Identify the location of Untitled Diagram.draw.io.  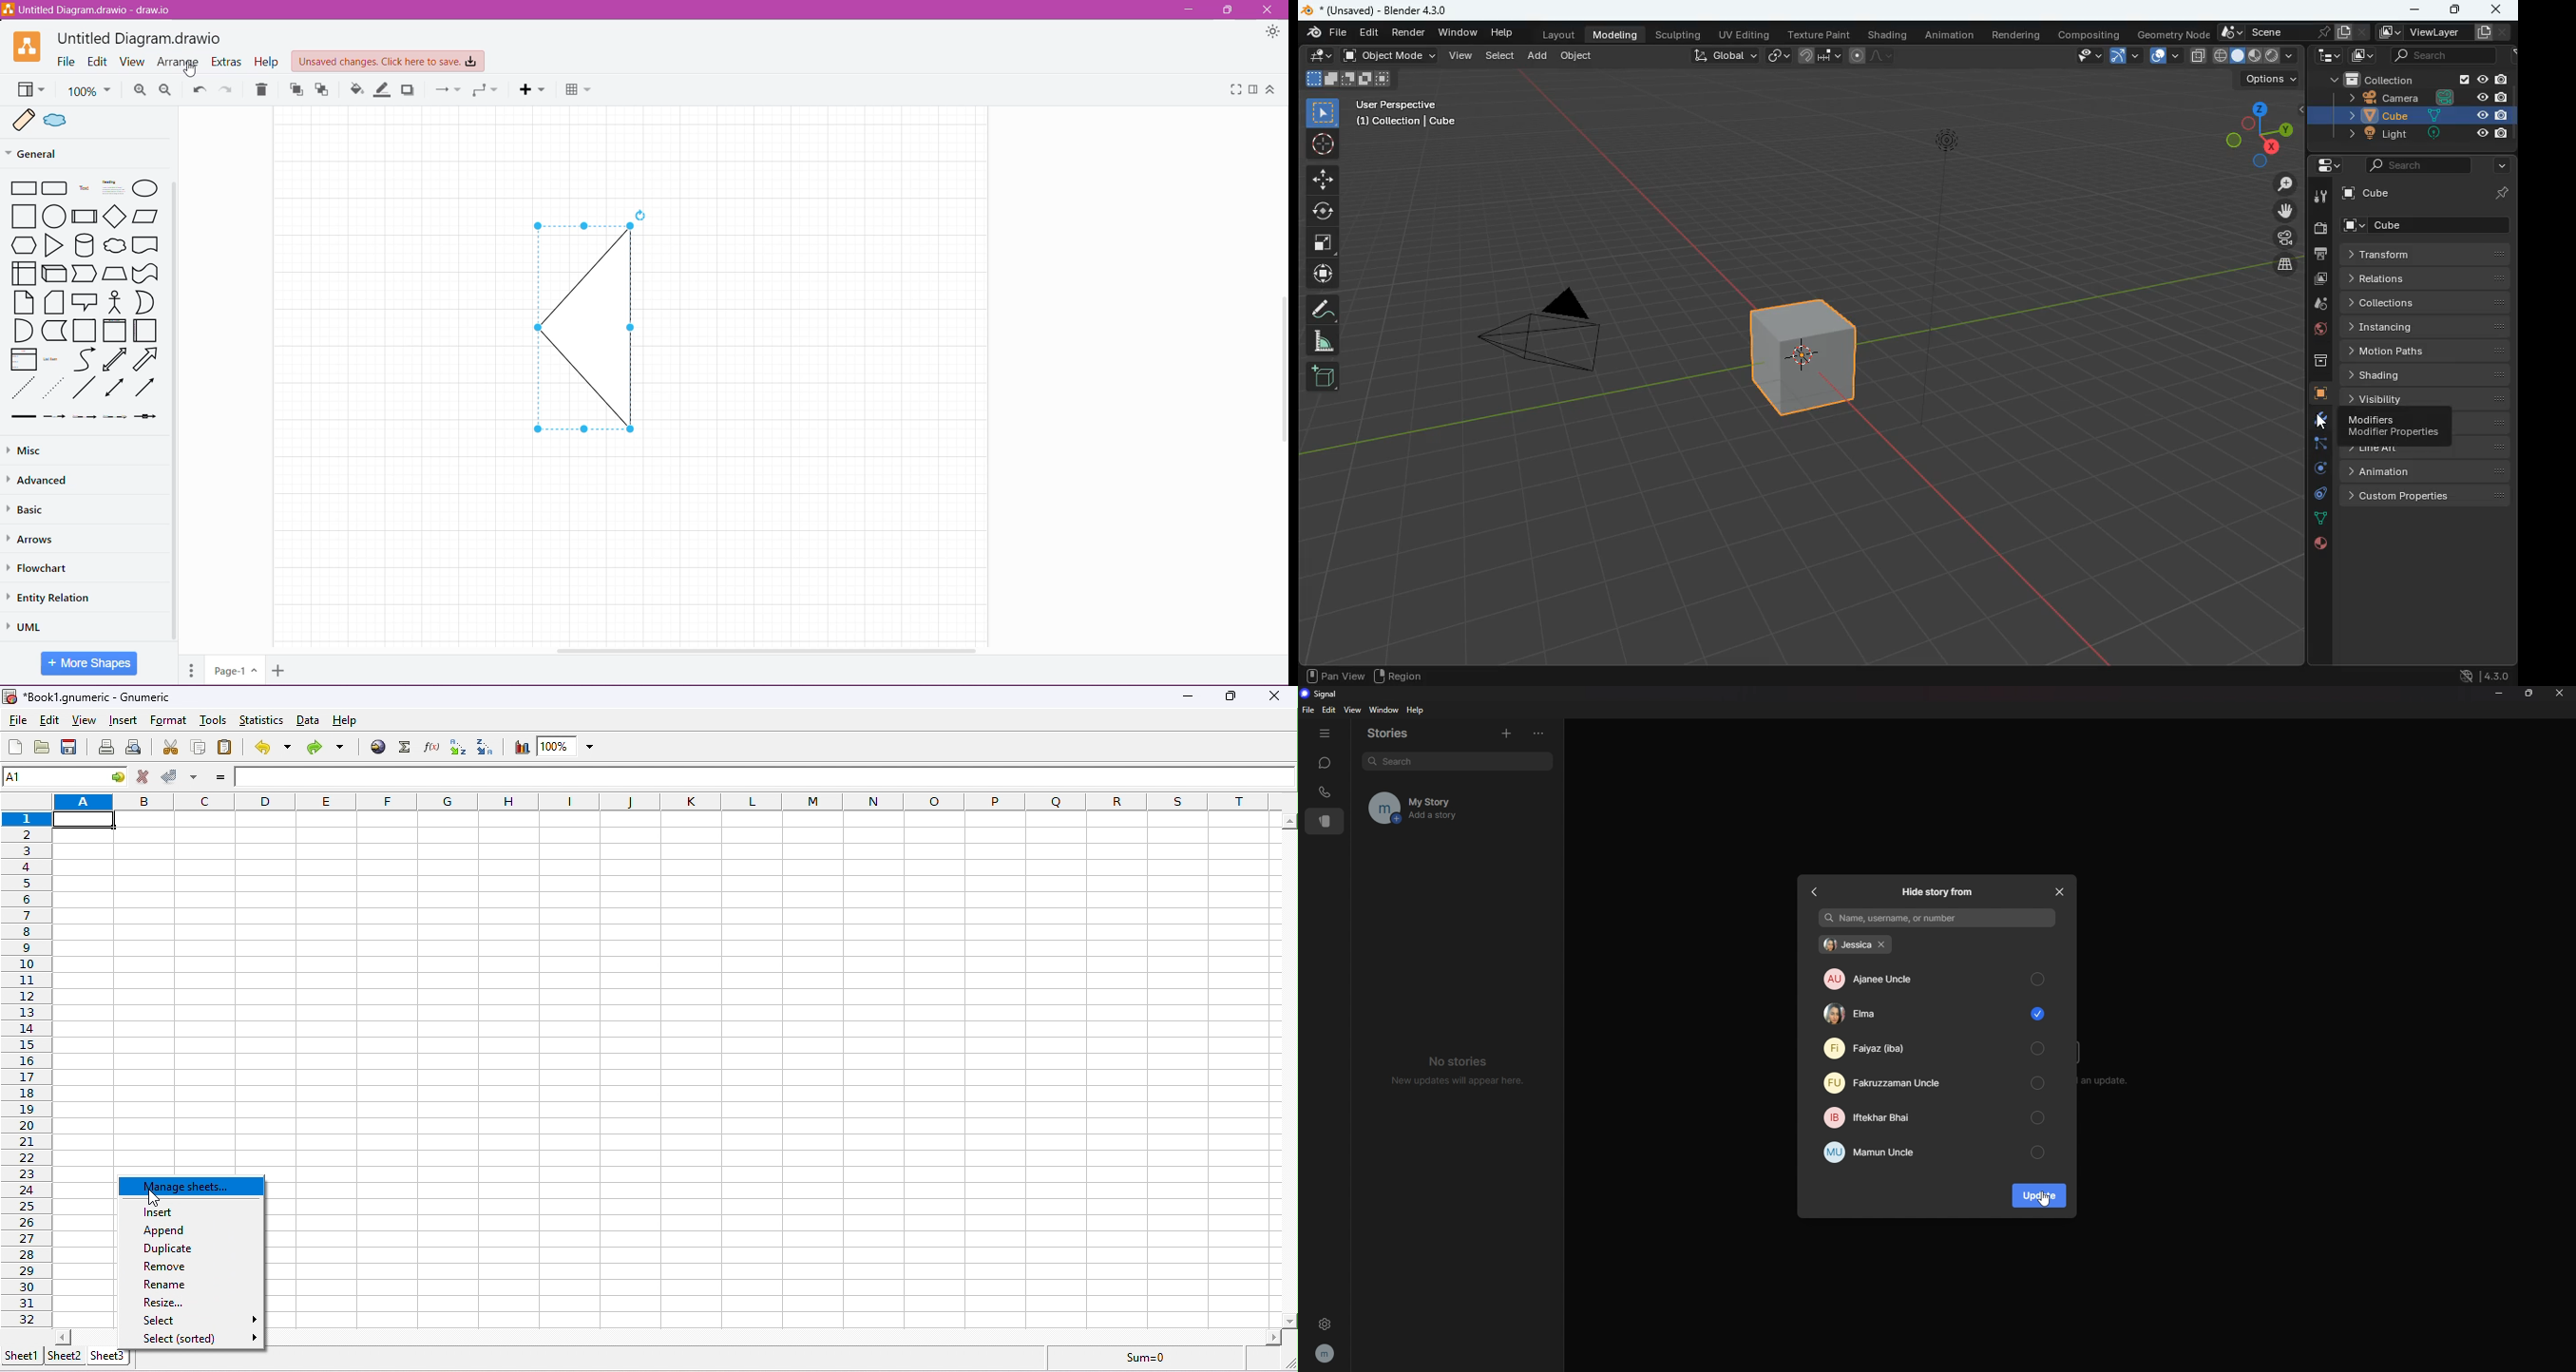
(144, 37).